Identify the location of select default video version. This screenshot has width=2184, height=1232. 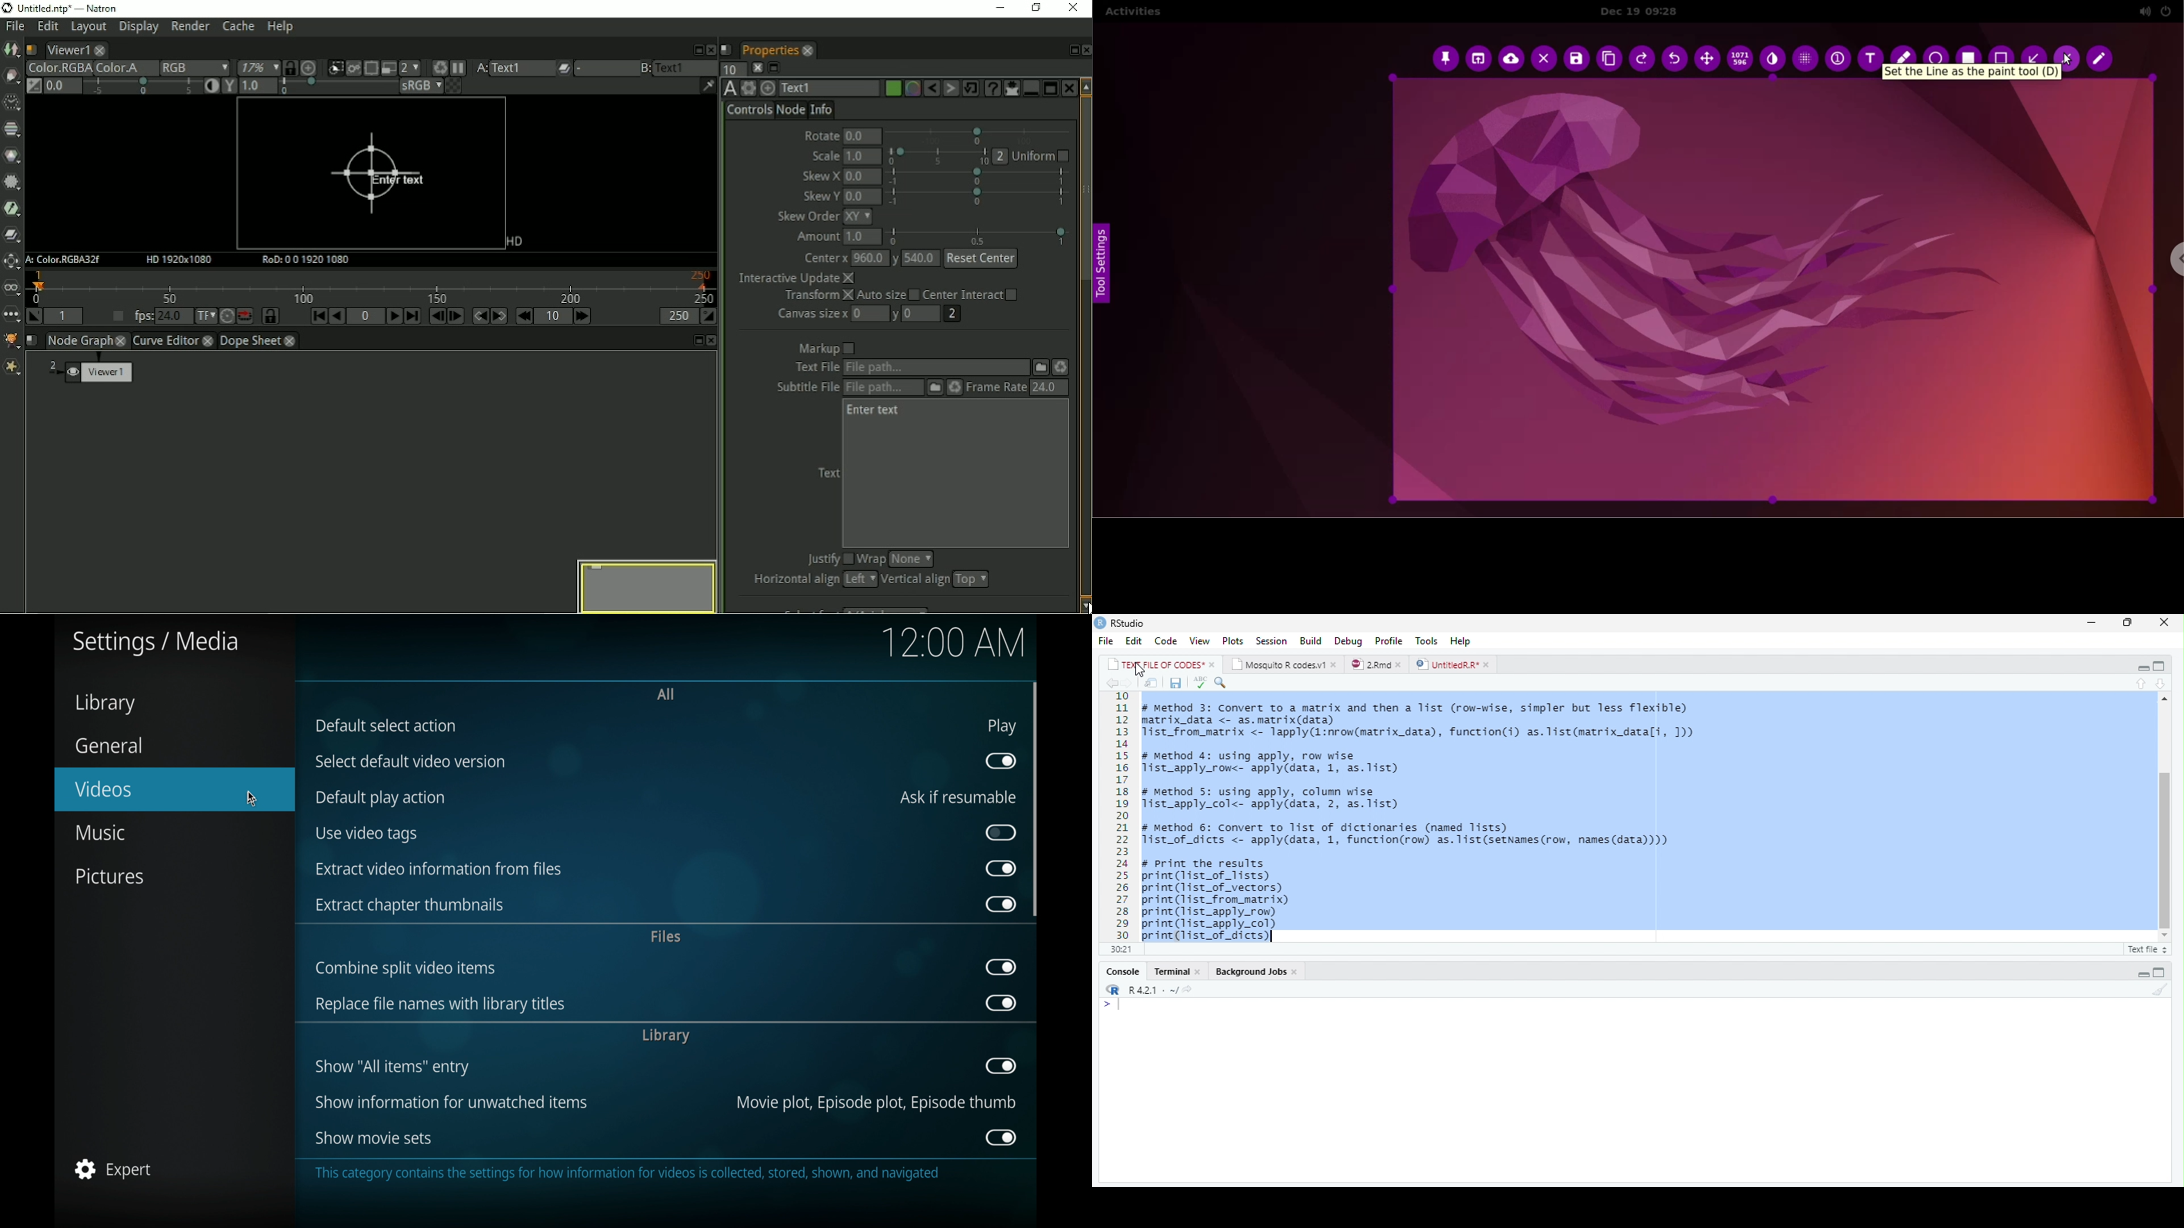
(410, 761).